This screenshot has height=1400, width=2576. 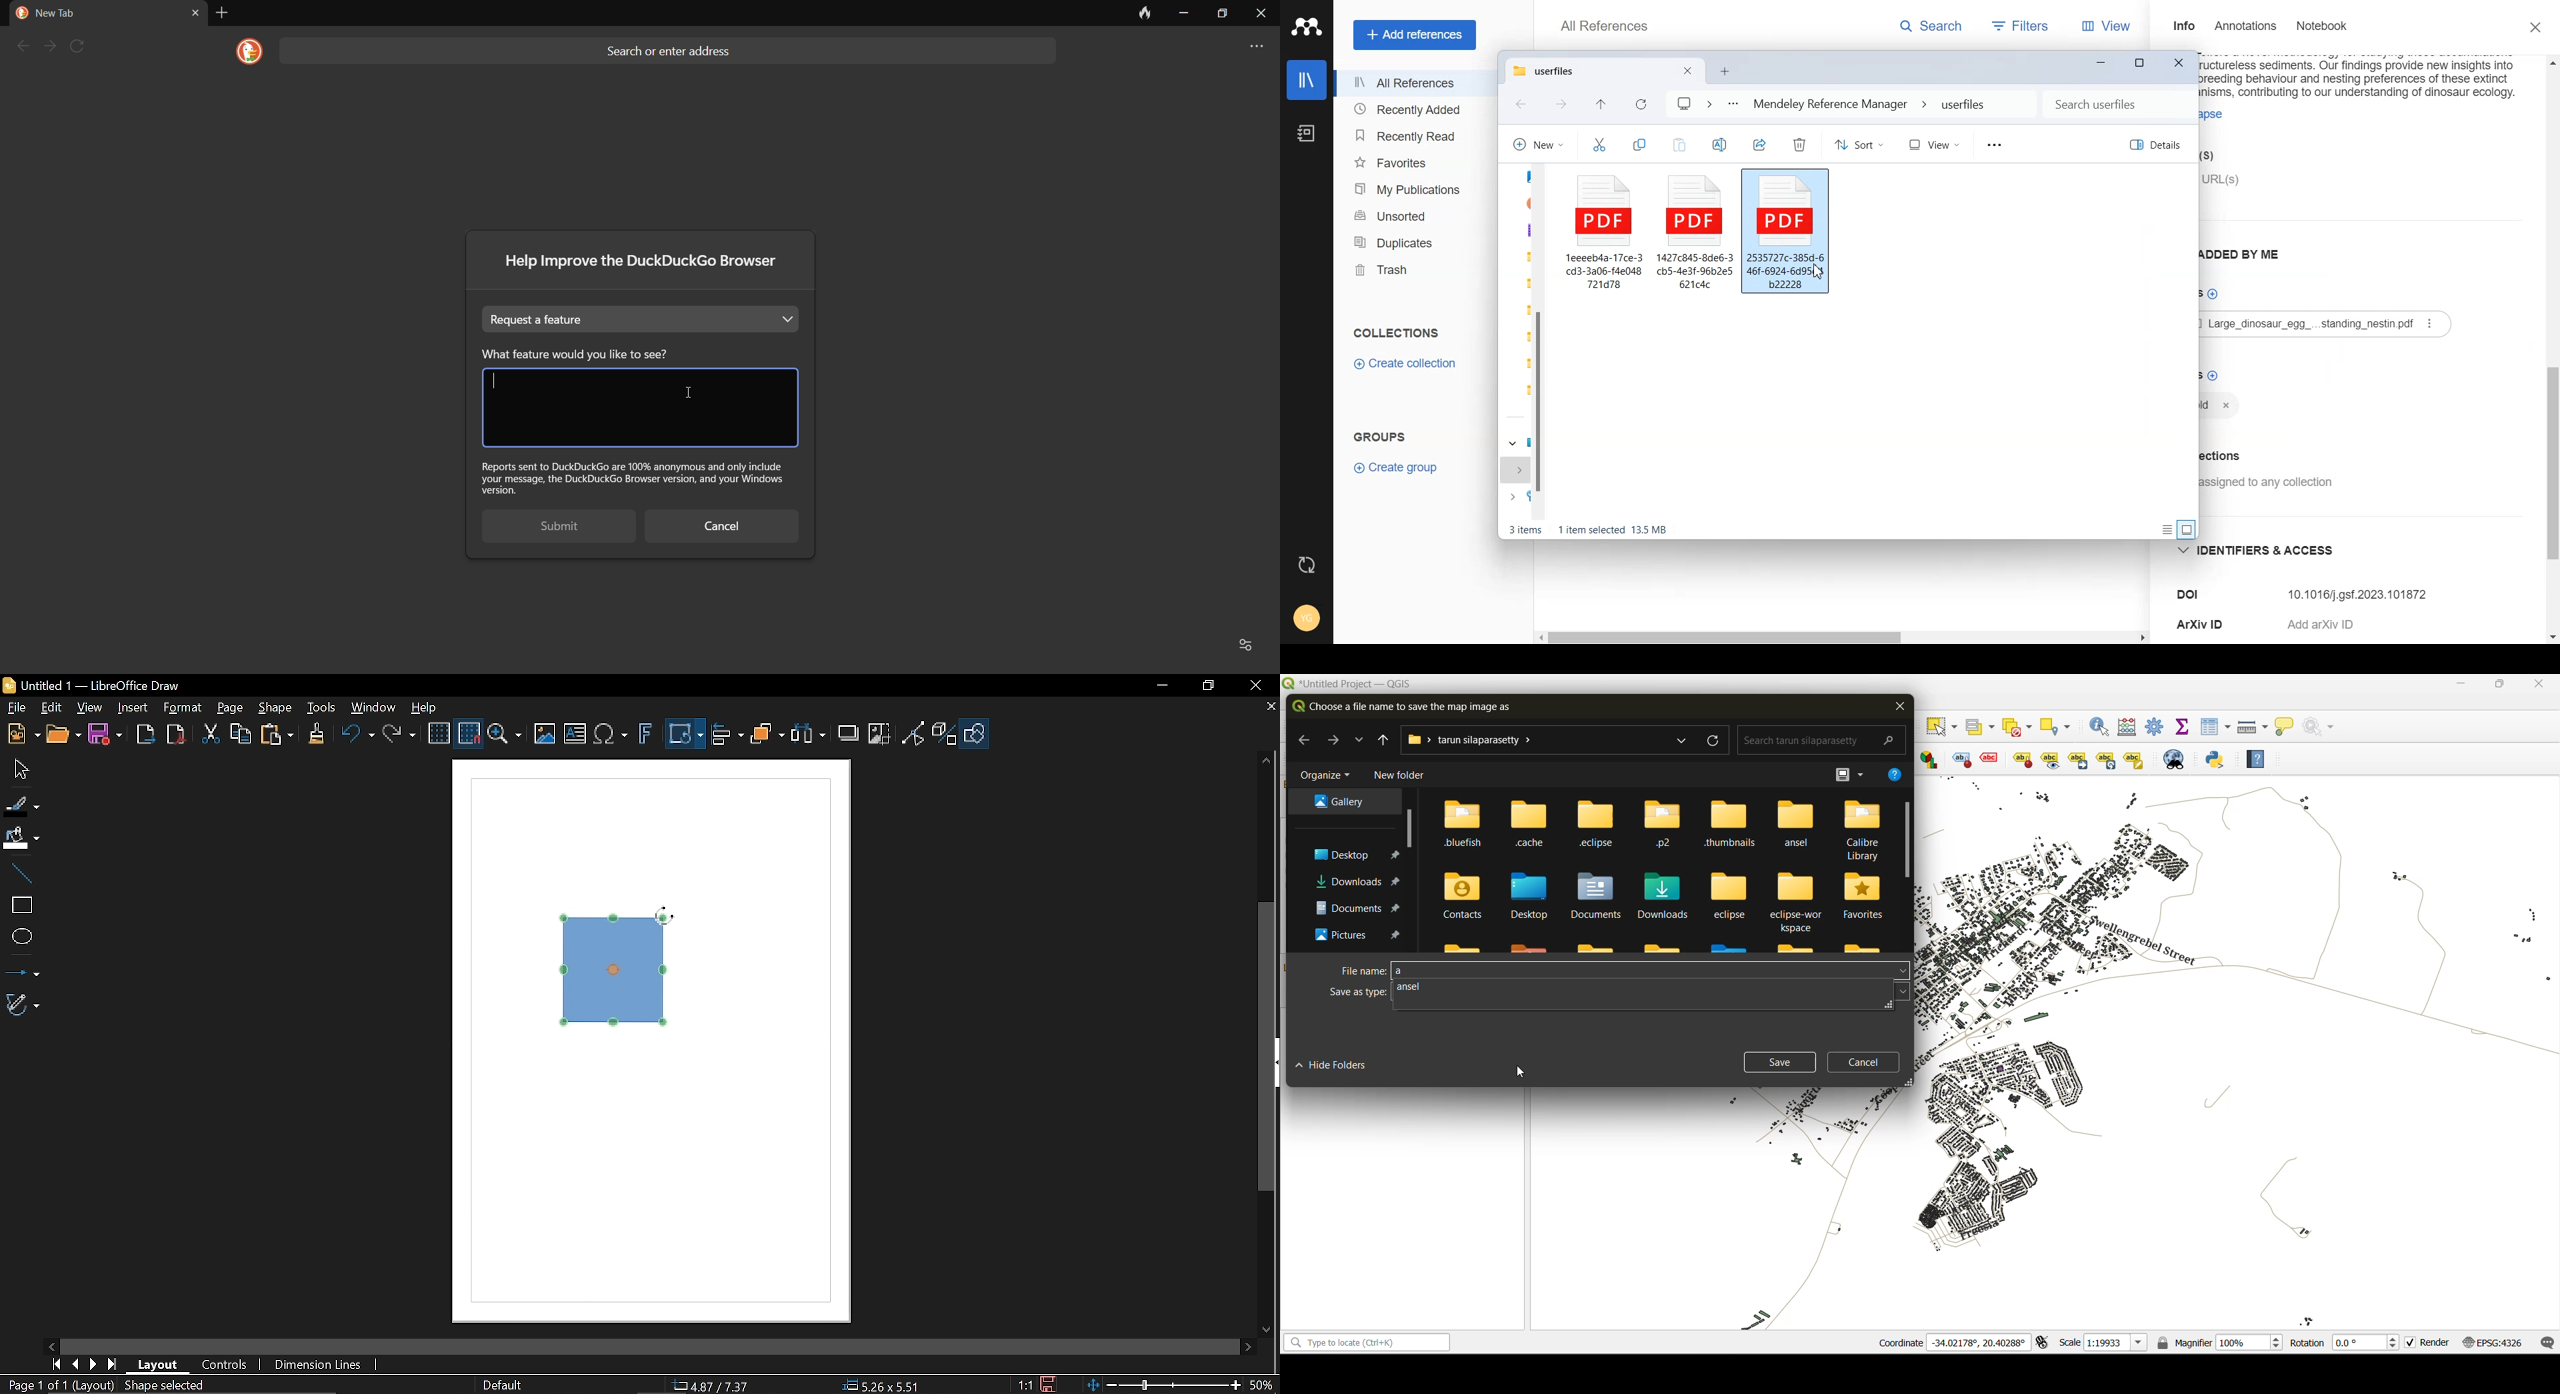 What do you see at coordinates (1539, 143) in the screenshot?
I see `New` at bounding box center [1539, 143].